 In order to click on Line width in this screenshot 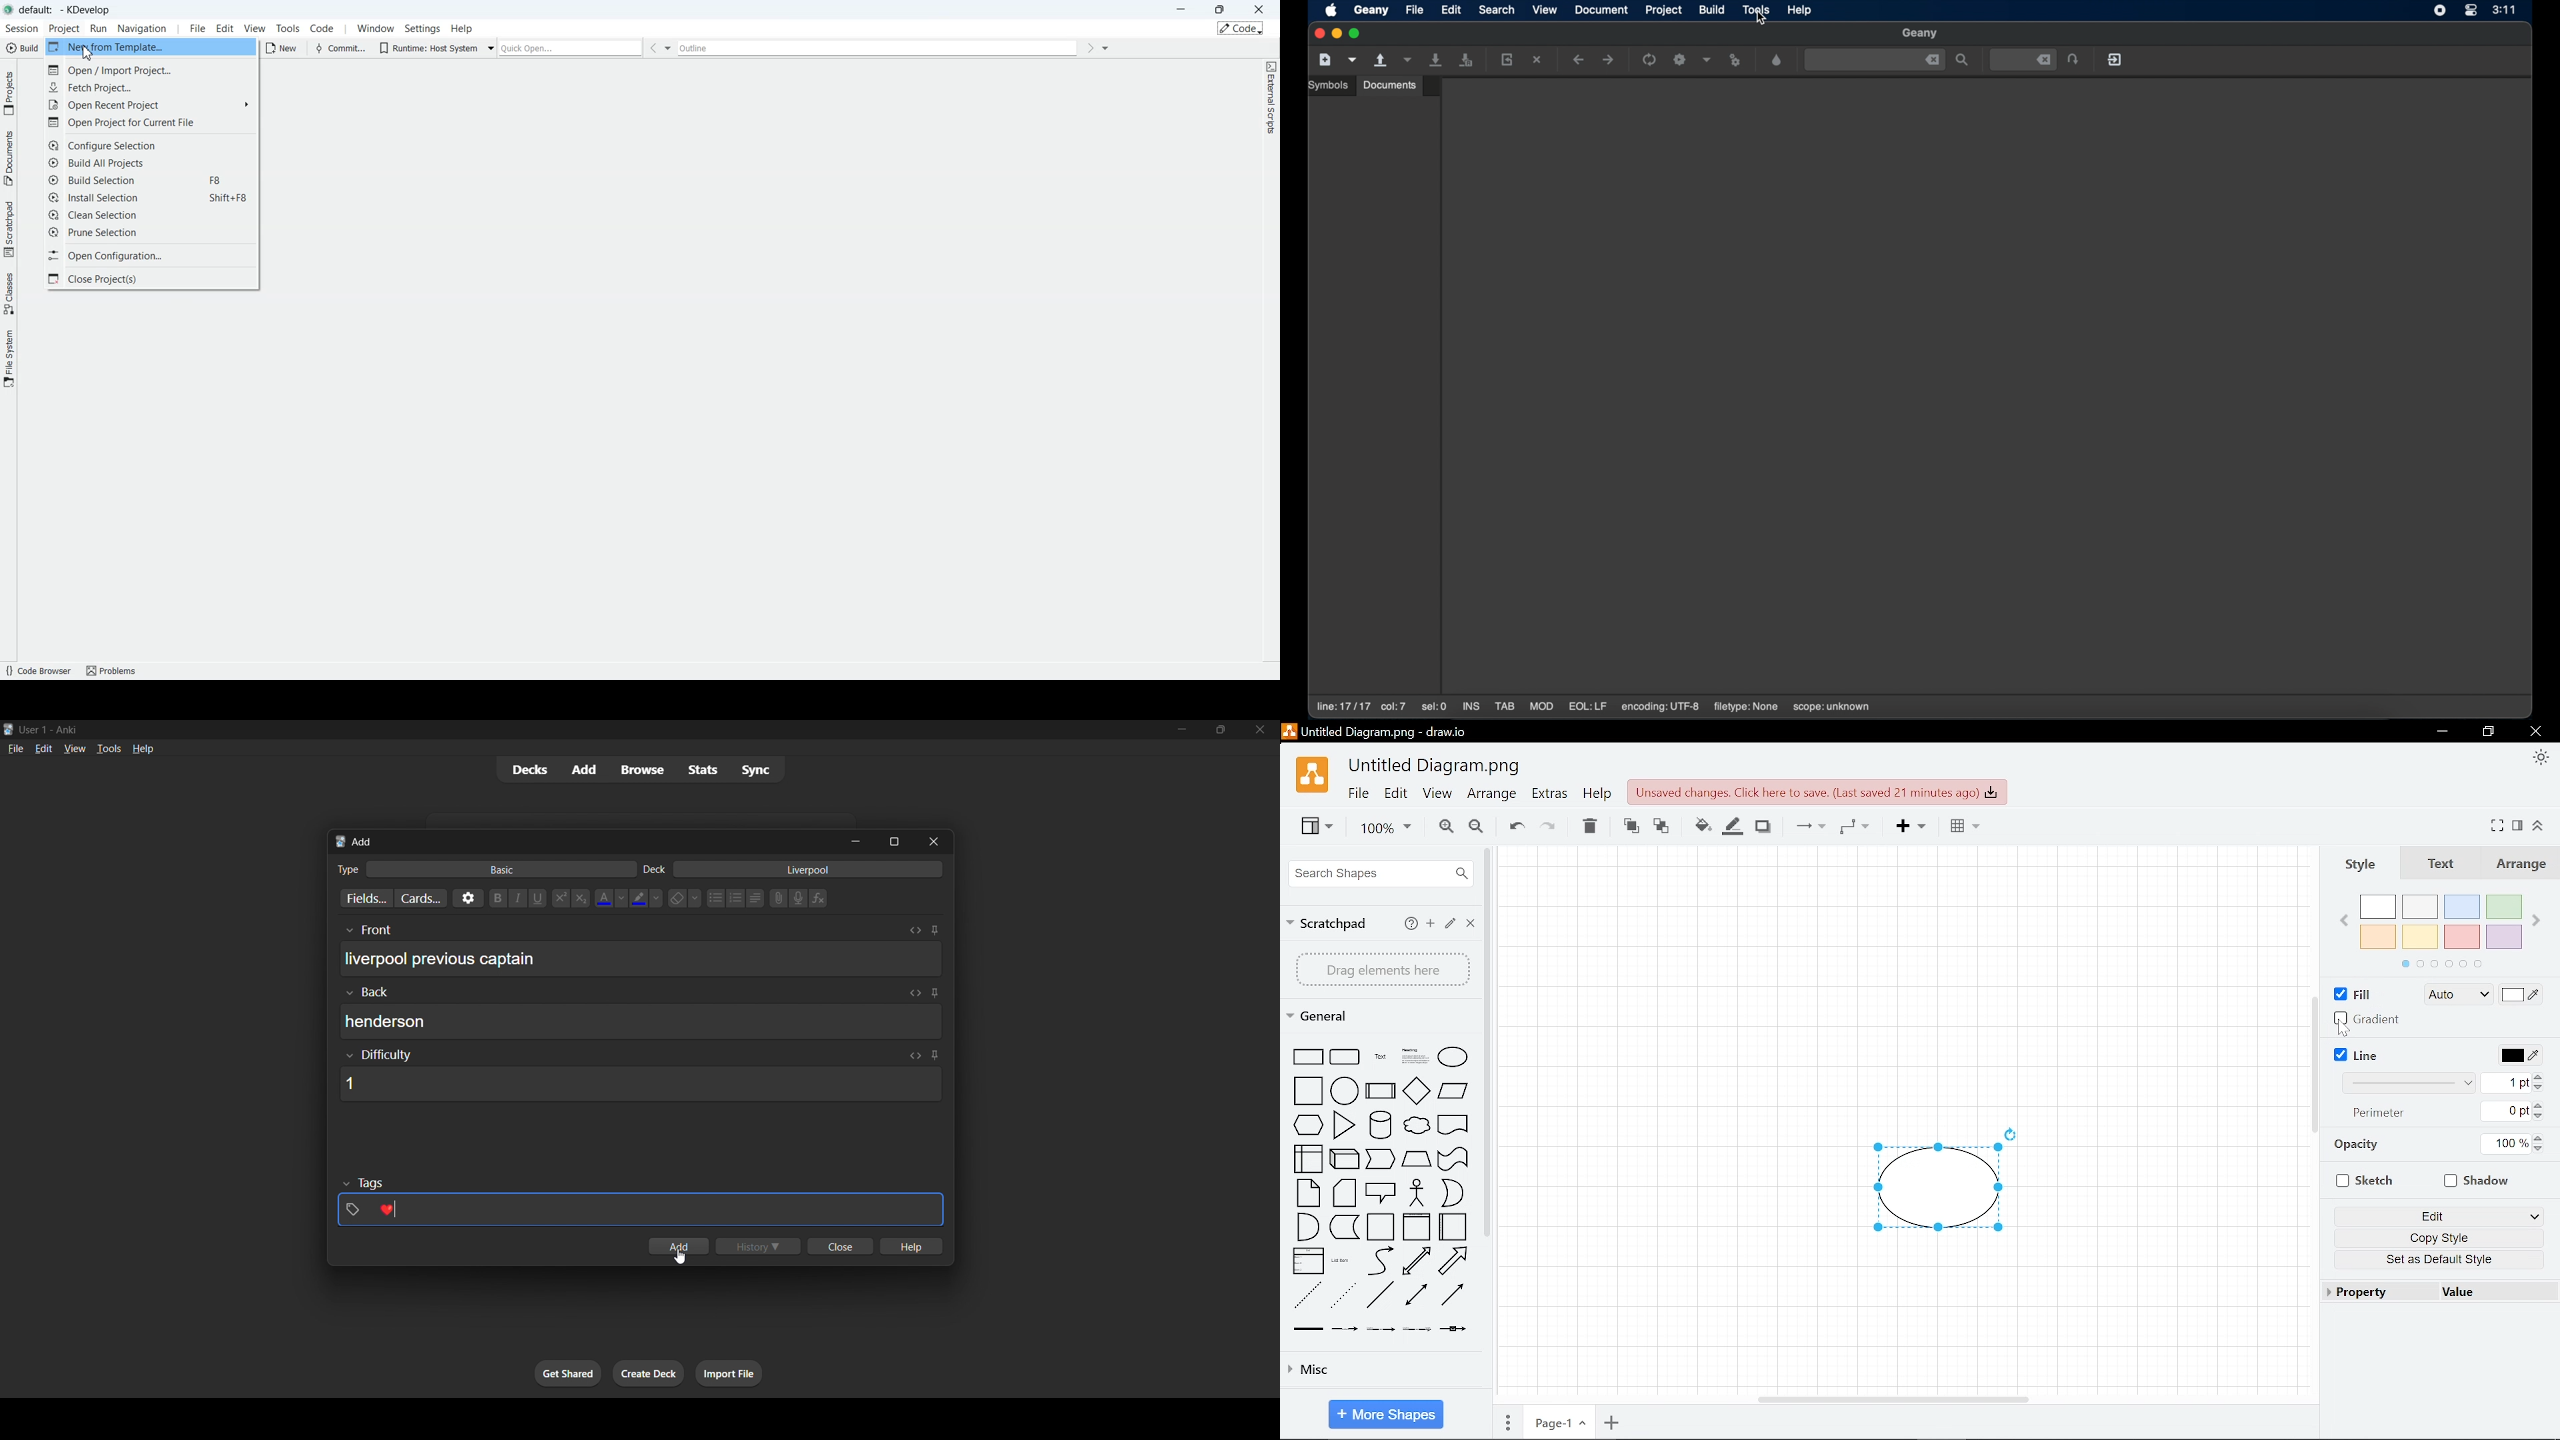, I will do `click(2414, 1084)`.